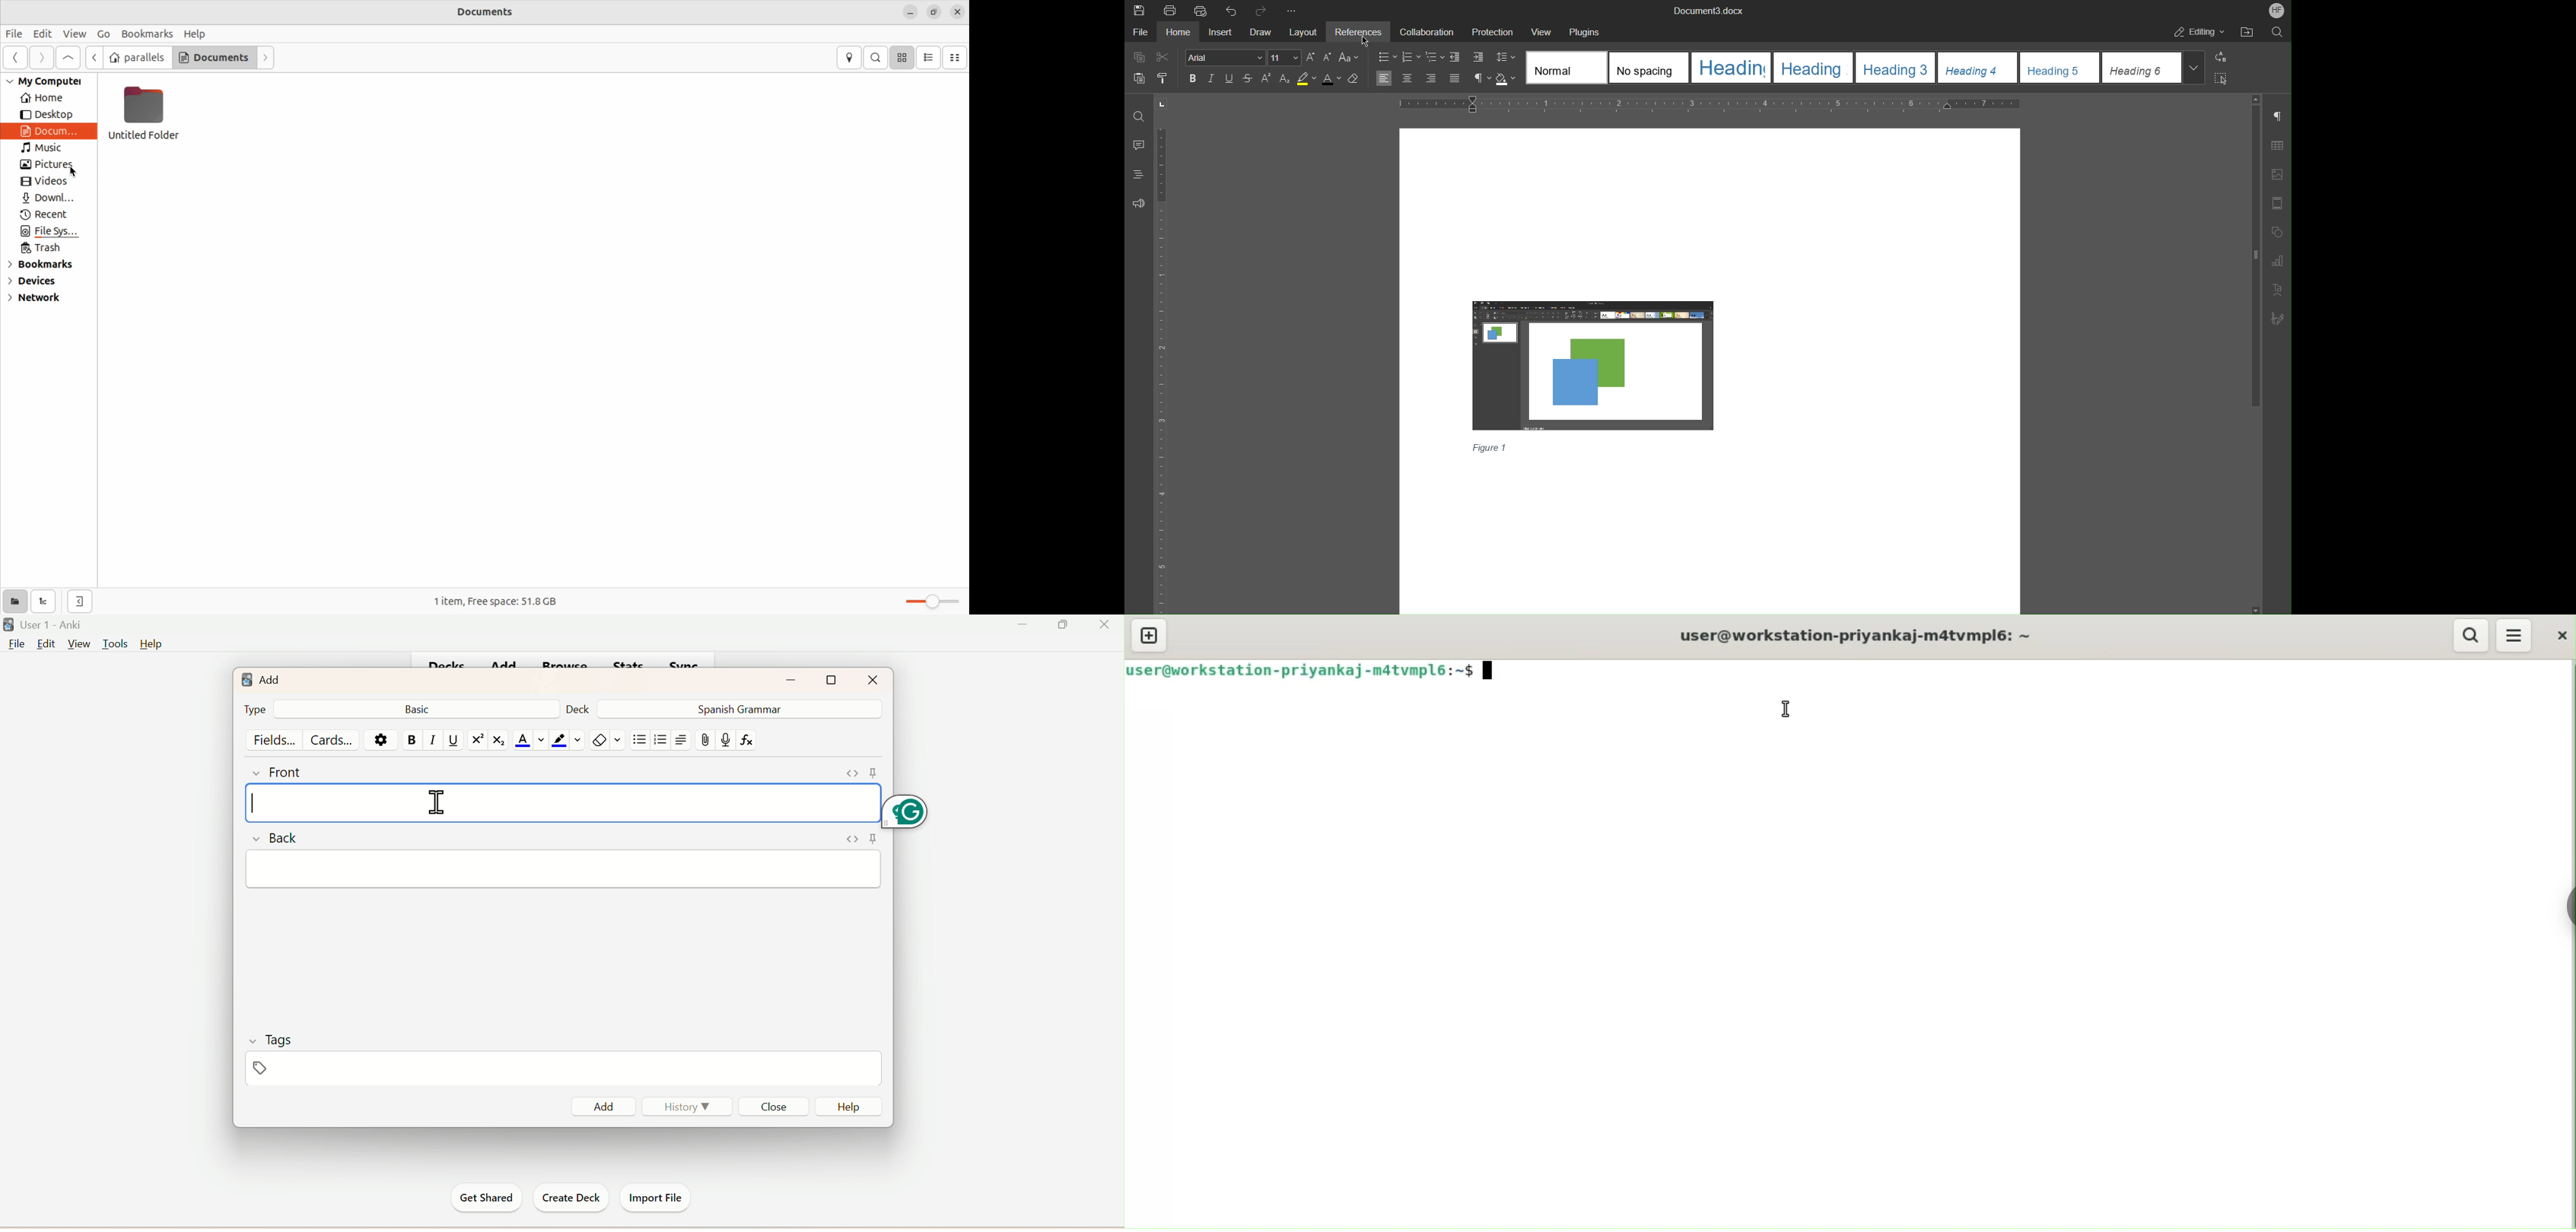 This screenshot has height=1232, width=2576. What do you see at coordinates (872, 679) in the screenshot?
I see `Close` at bounding box center [872, 679].